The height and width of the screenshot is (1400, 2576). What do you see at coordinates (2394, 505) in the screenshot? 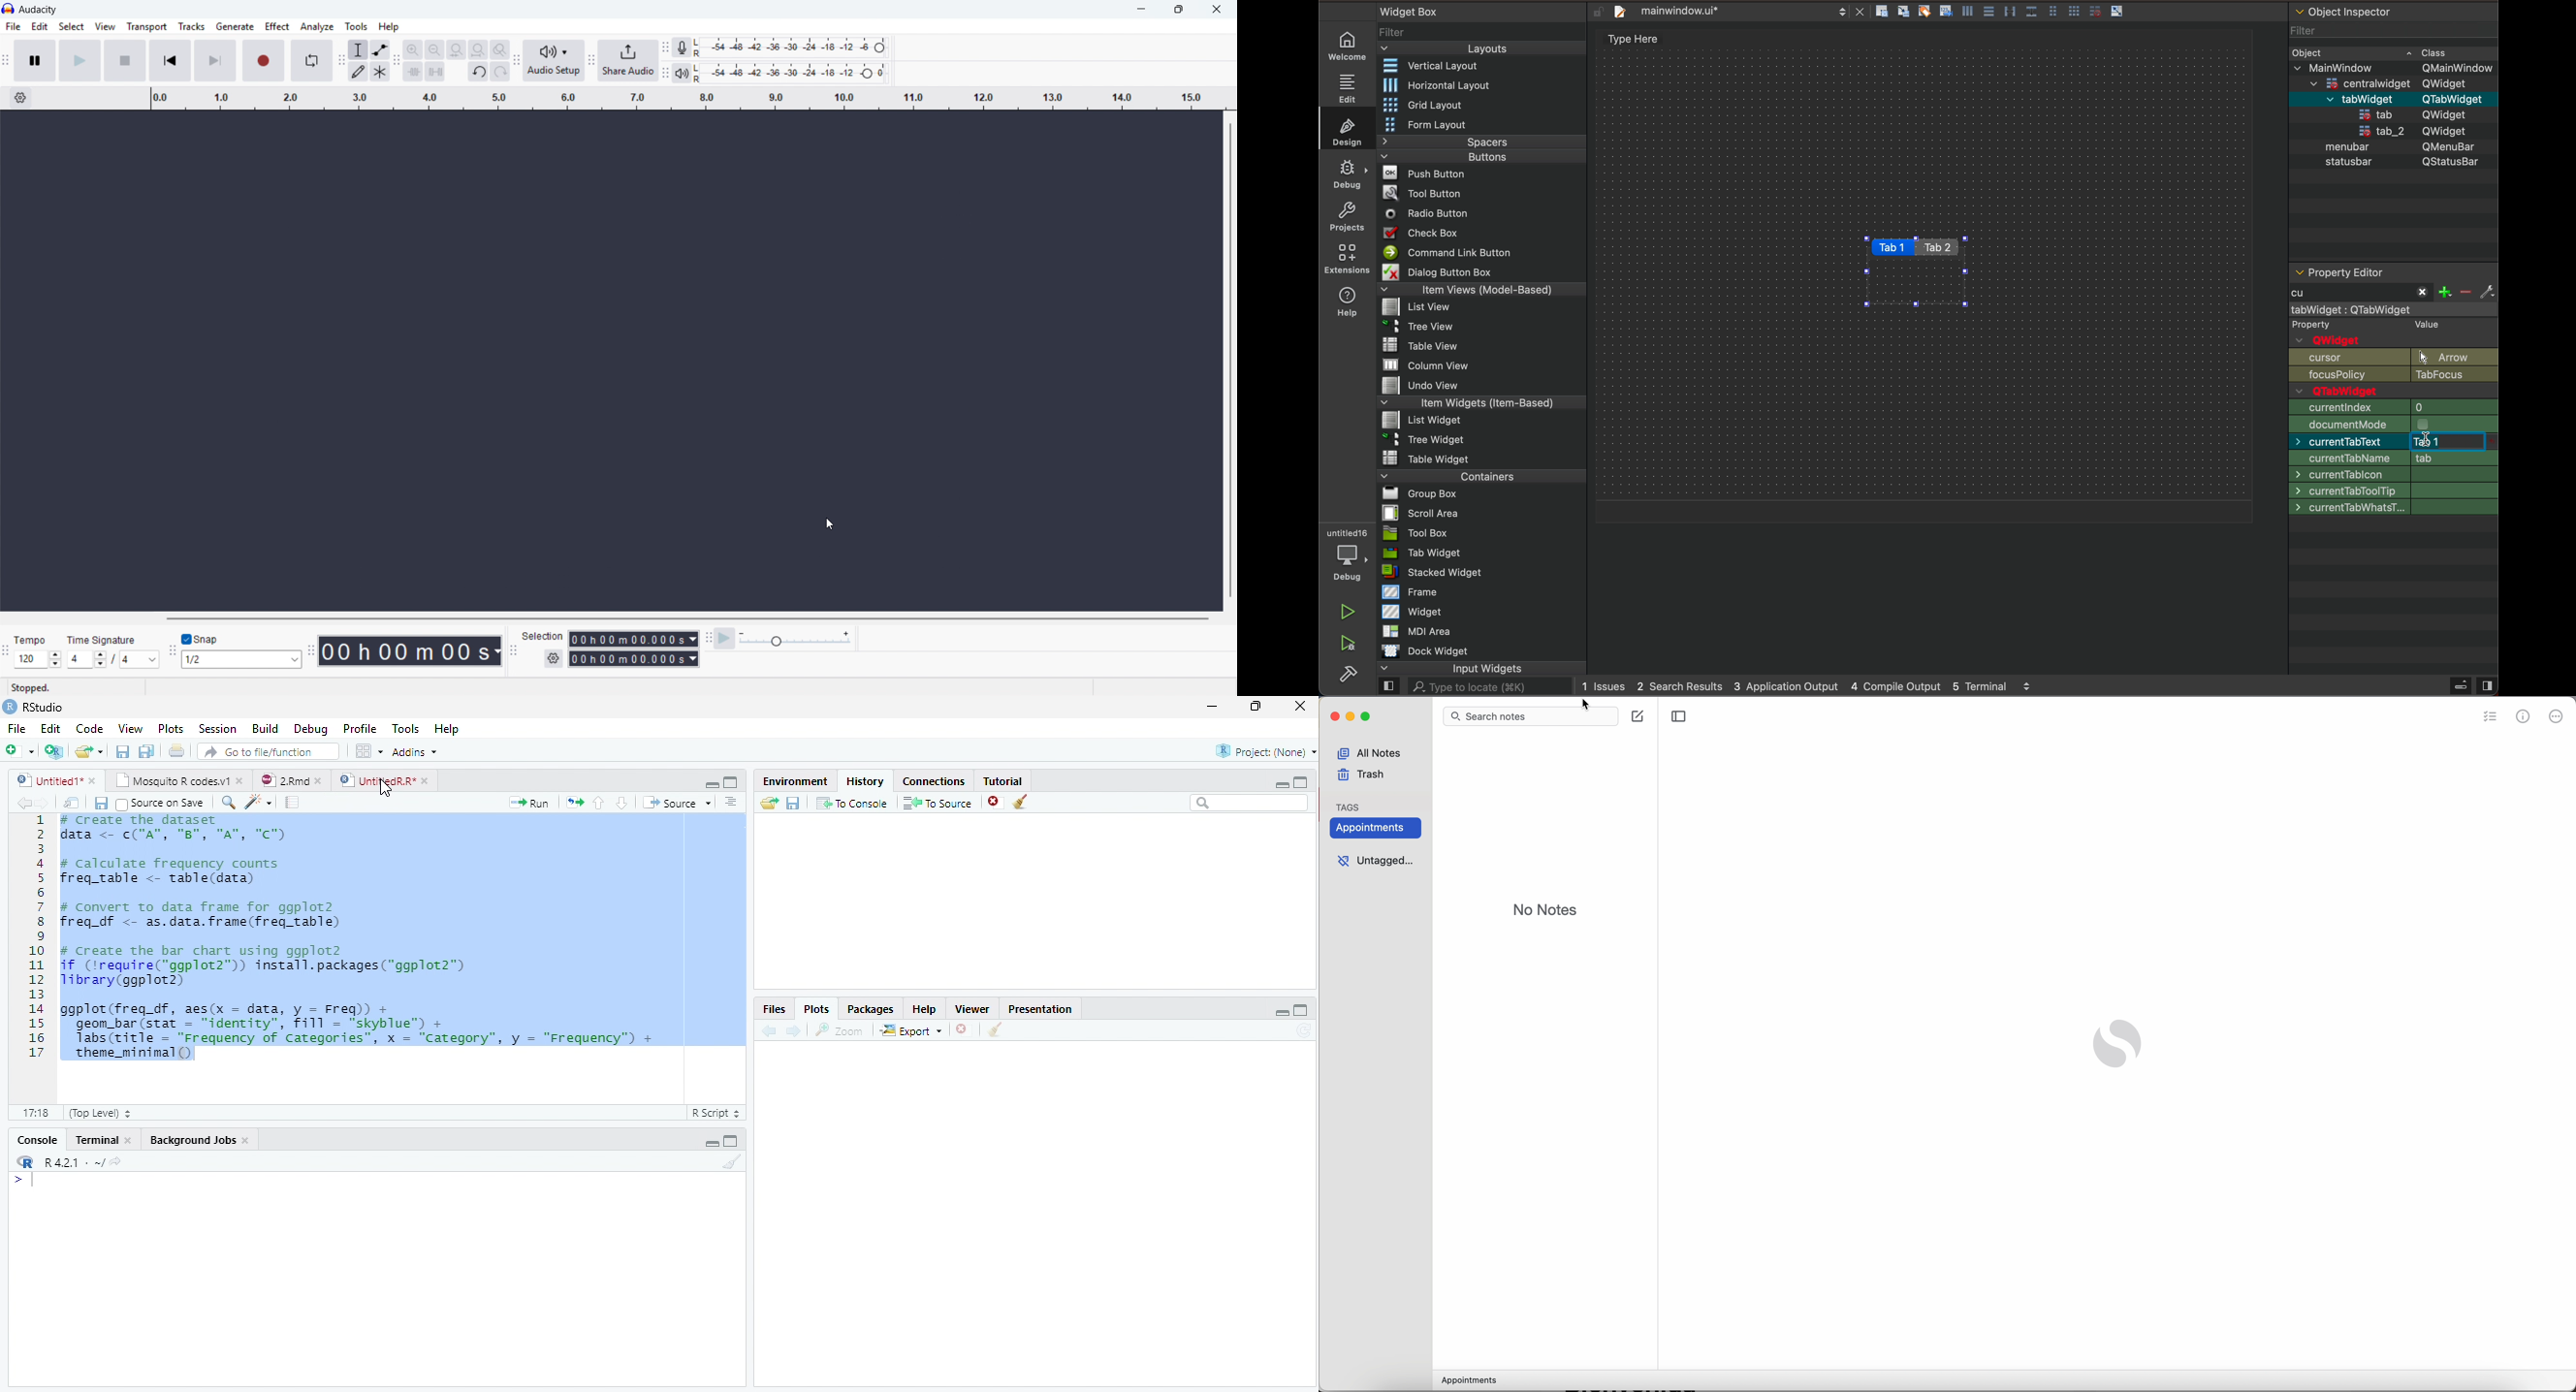
I see `palette` at bounding box center [2394, 505].